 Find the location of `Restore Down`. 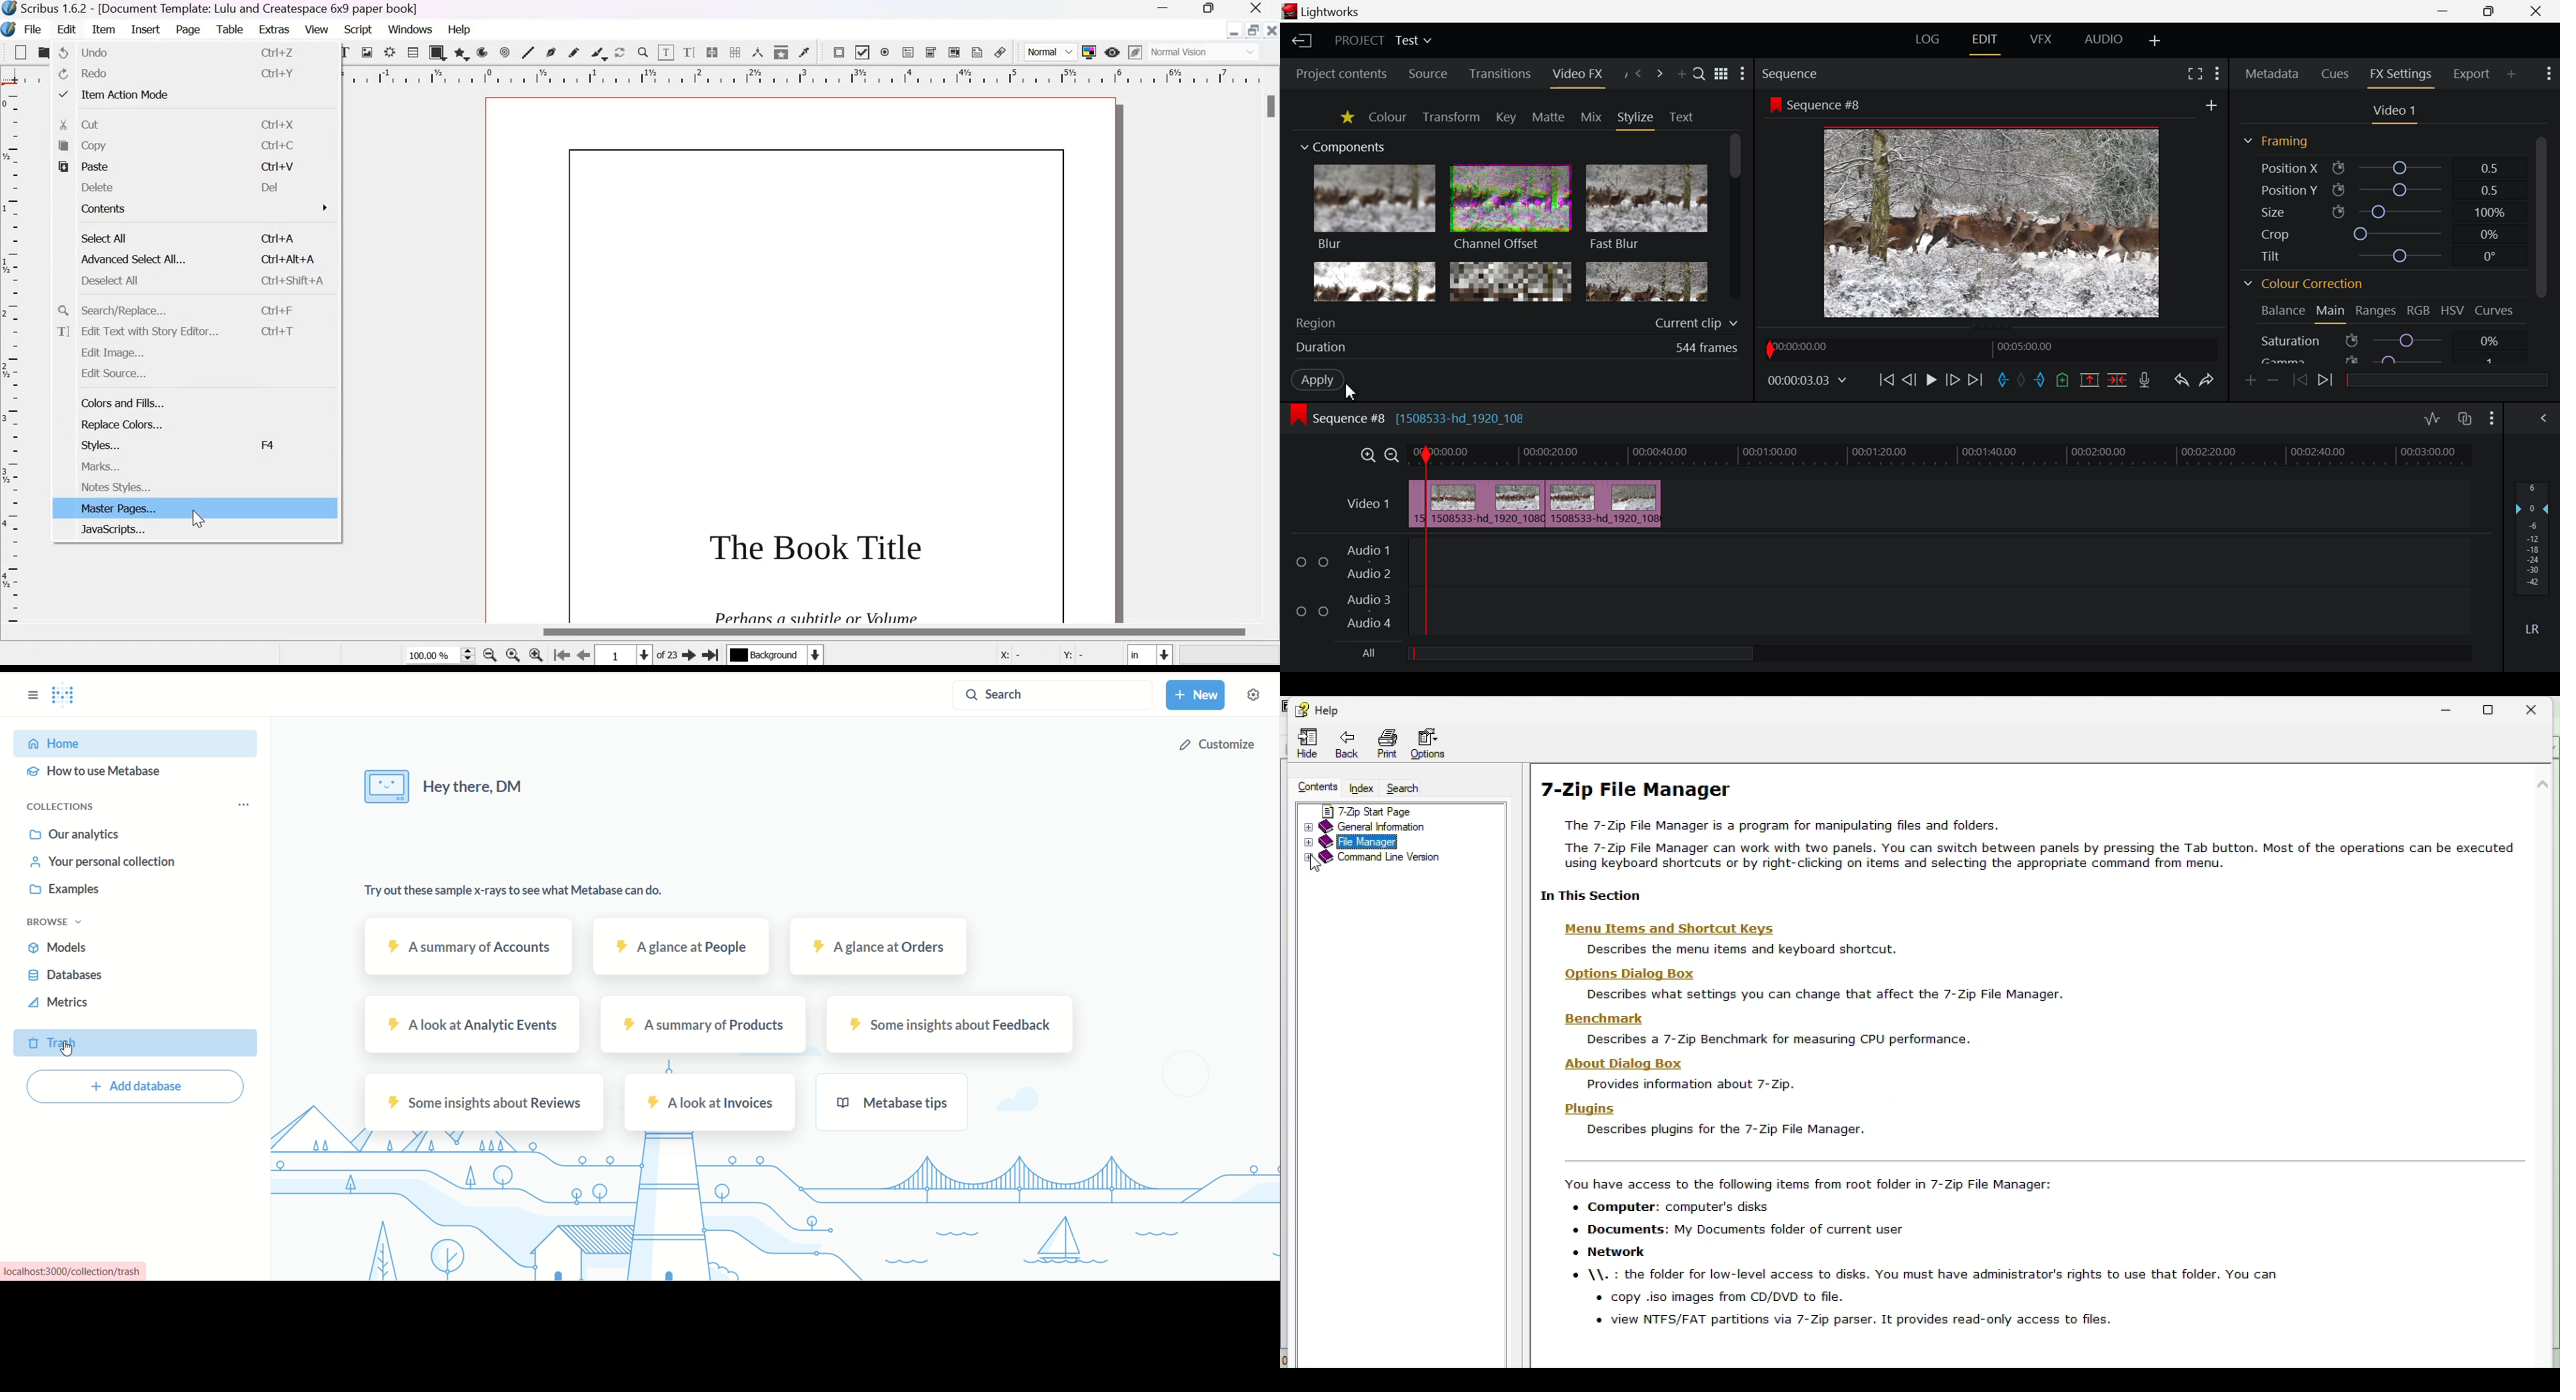

Restore Down is located at coordinates (2445, 11).